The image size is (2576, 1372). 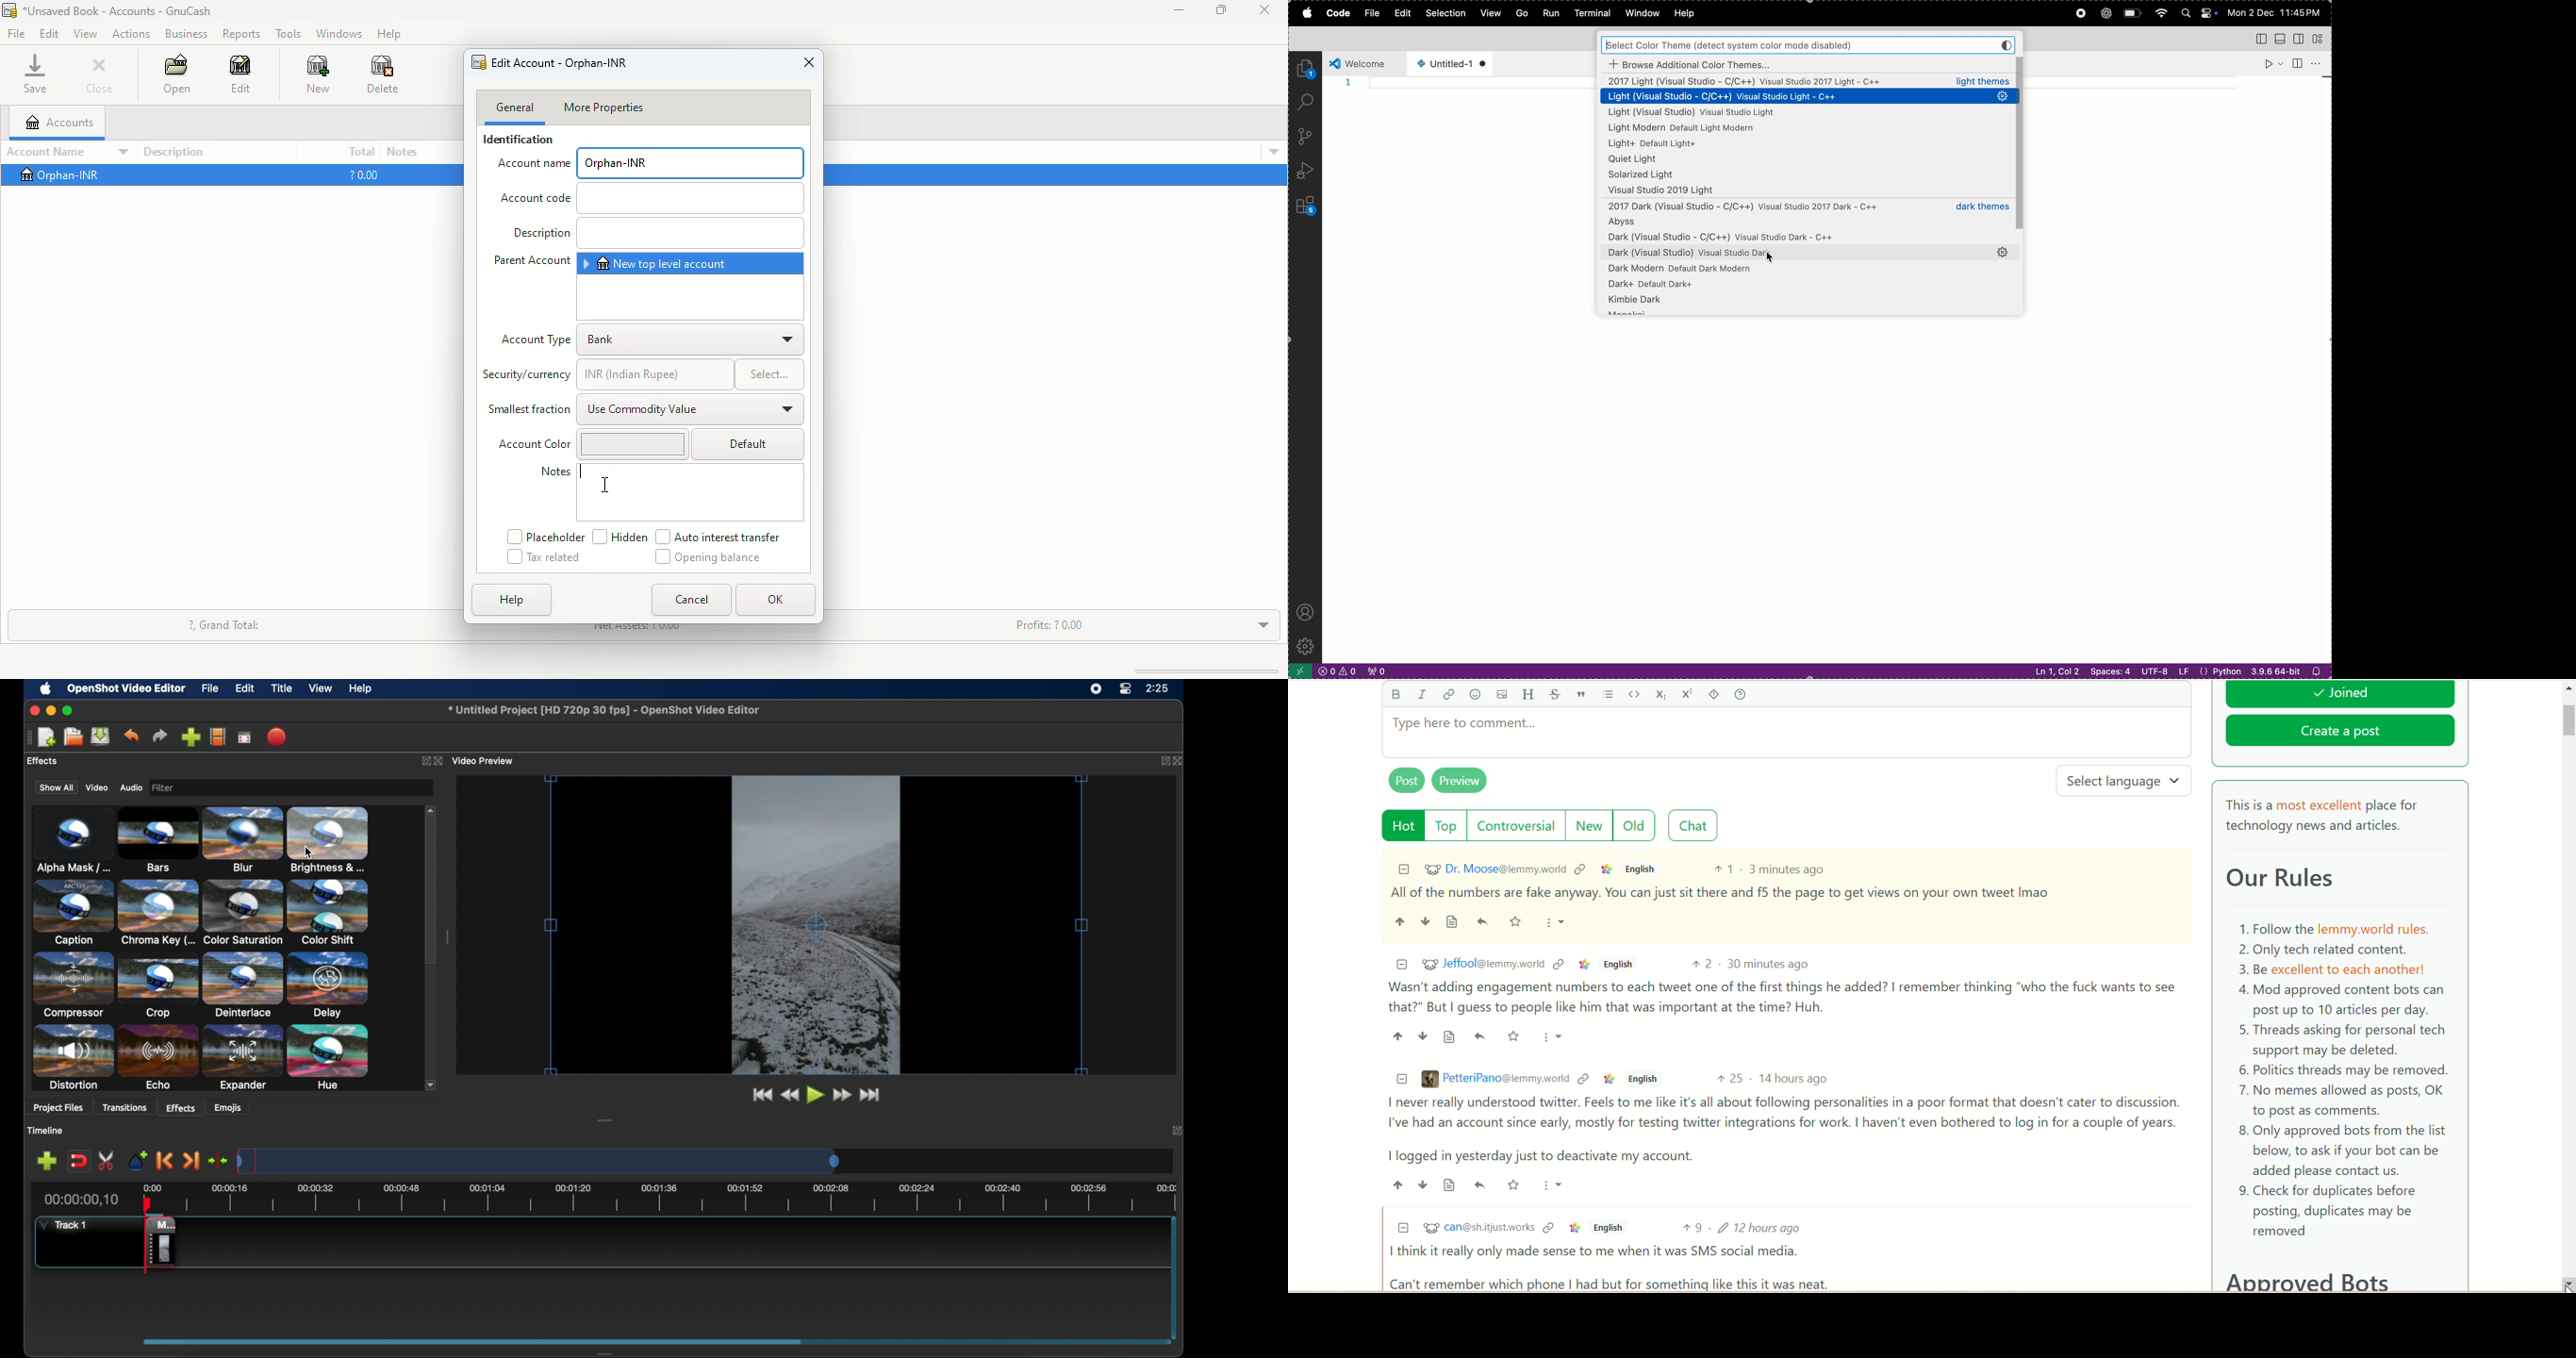 What do you see at coordinates (2110, 670) in the screenshot?
I see `spaces 4` at bounding box center [2110, 670].